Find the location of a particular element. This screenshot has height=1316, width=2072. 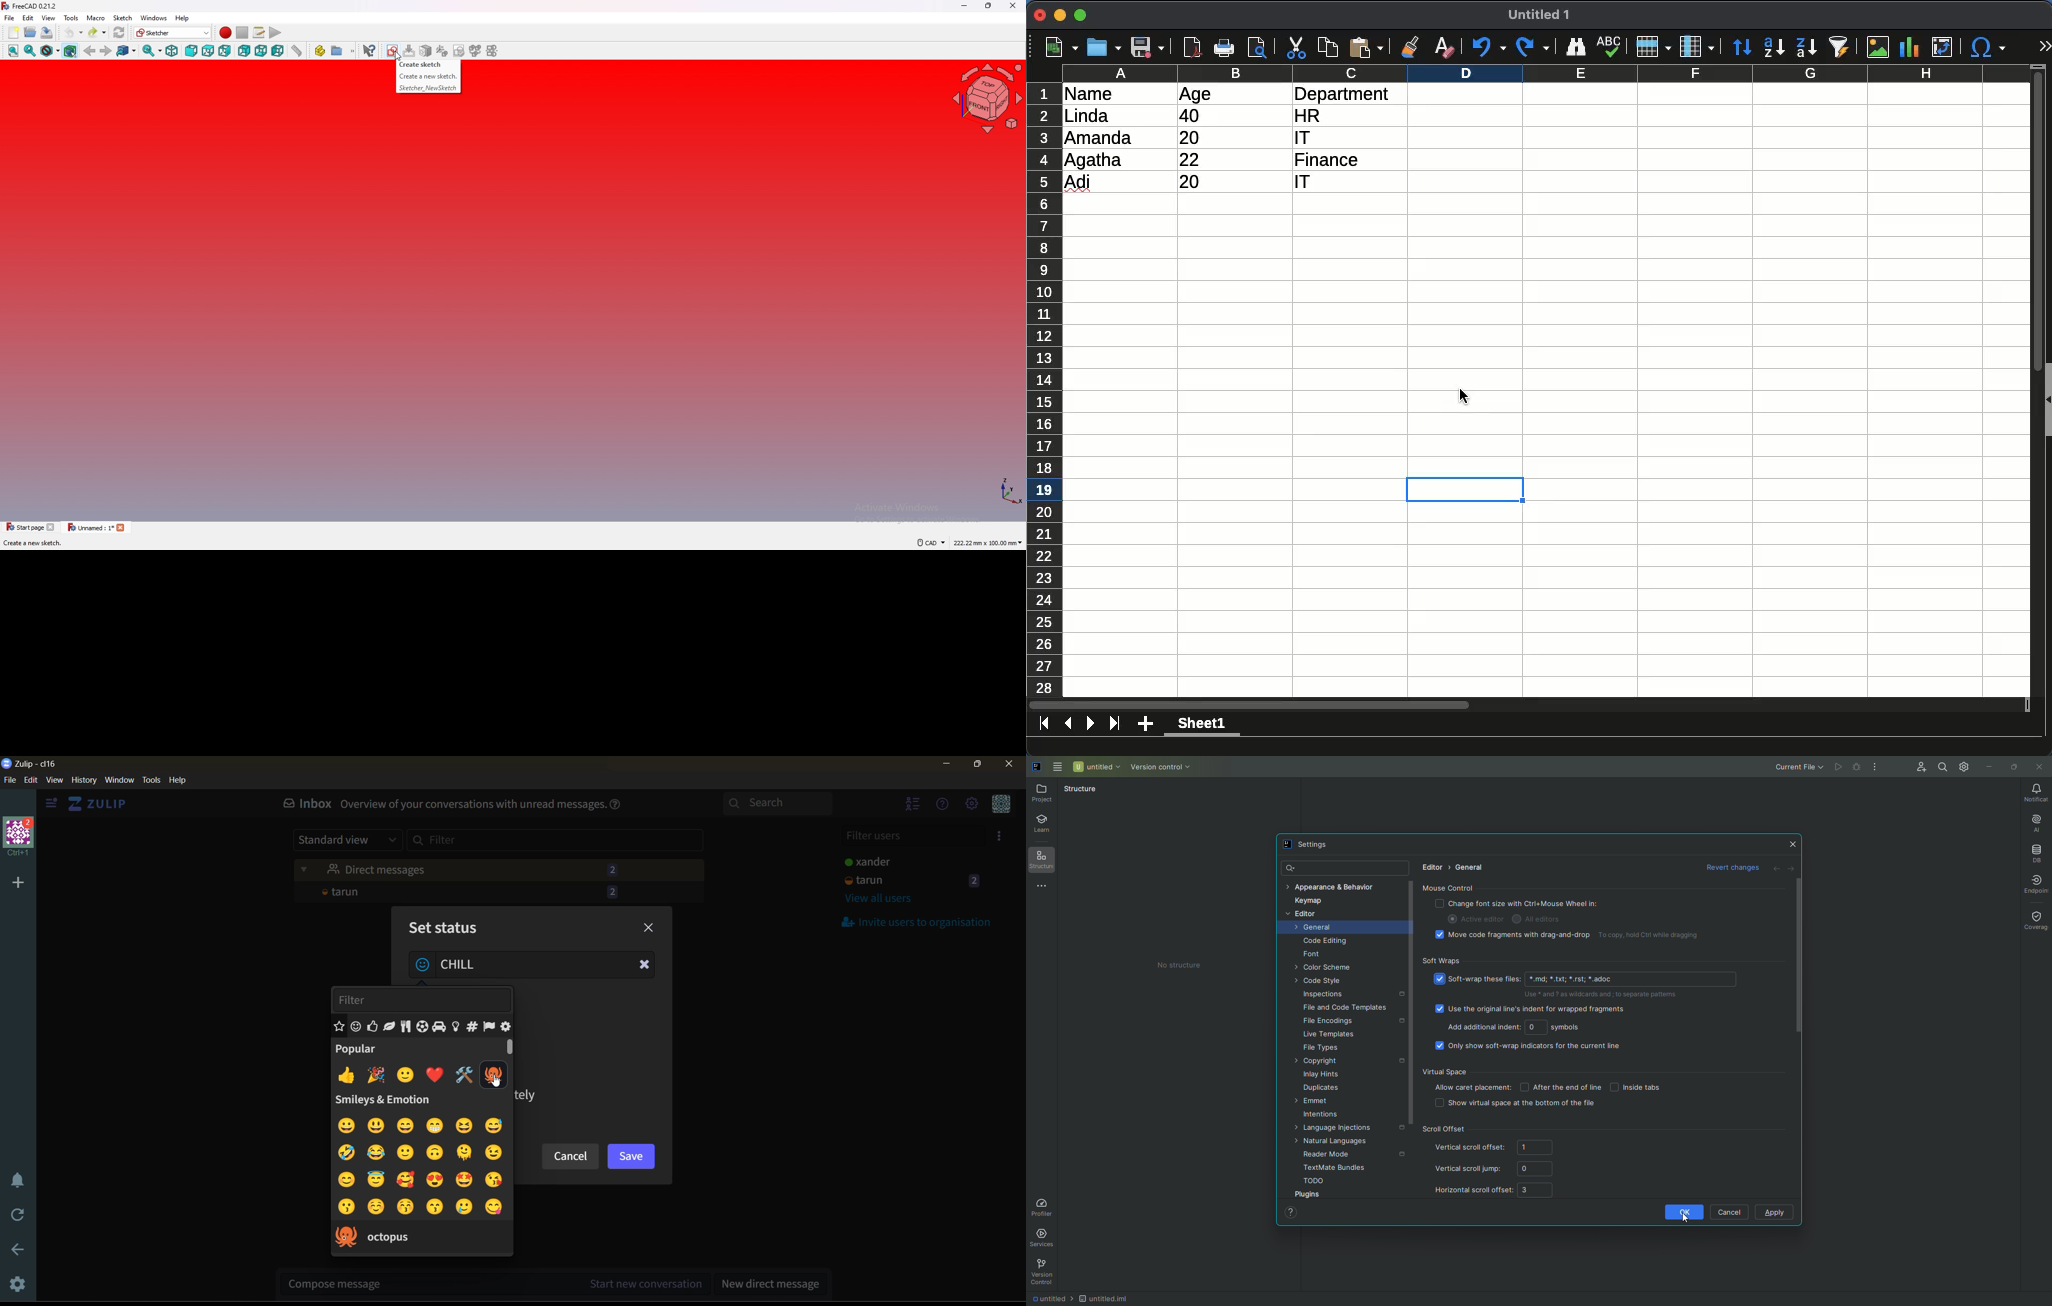

view is located at coordinates (58, 781).